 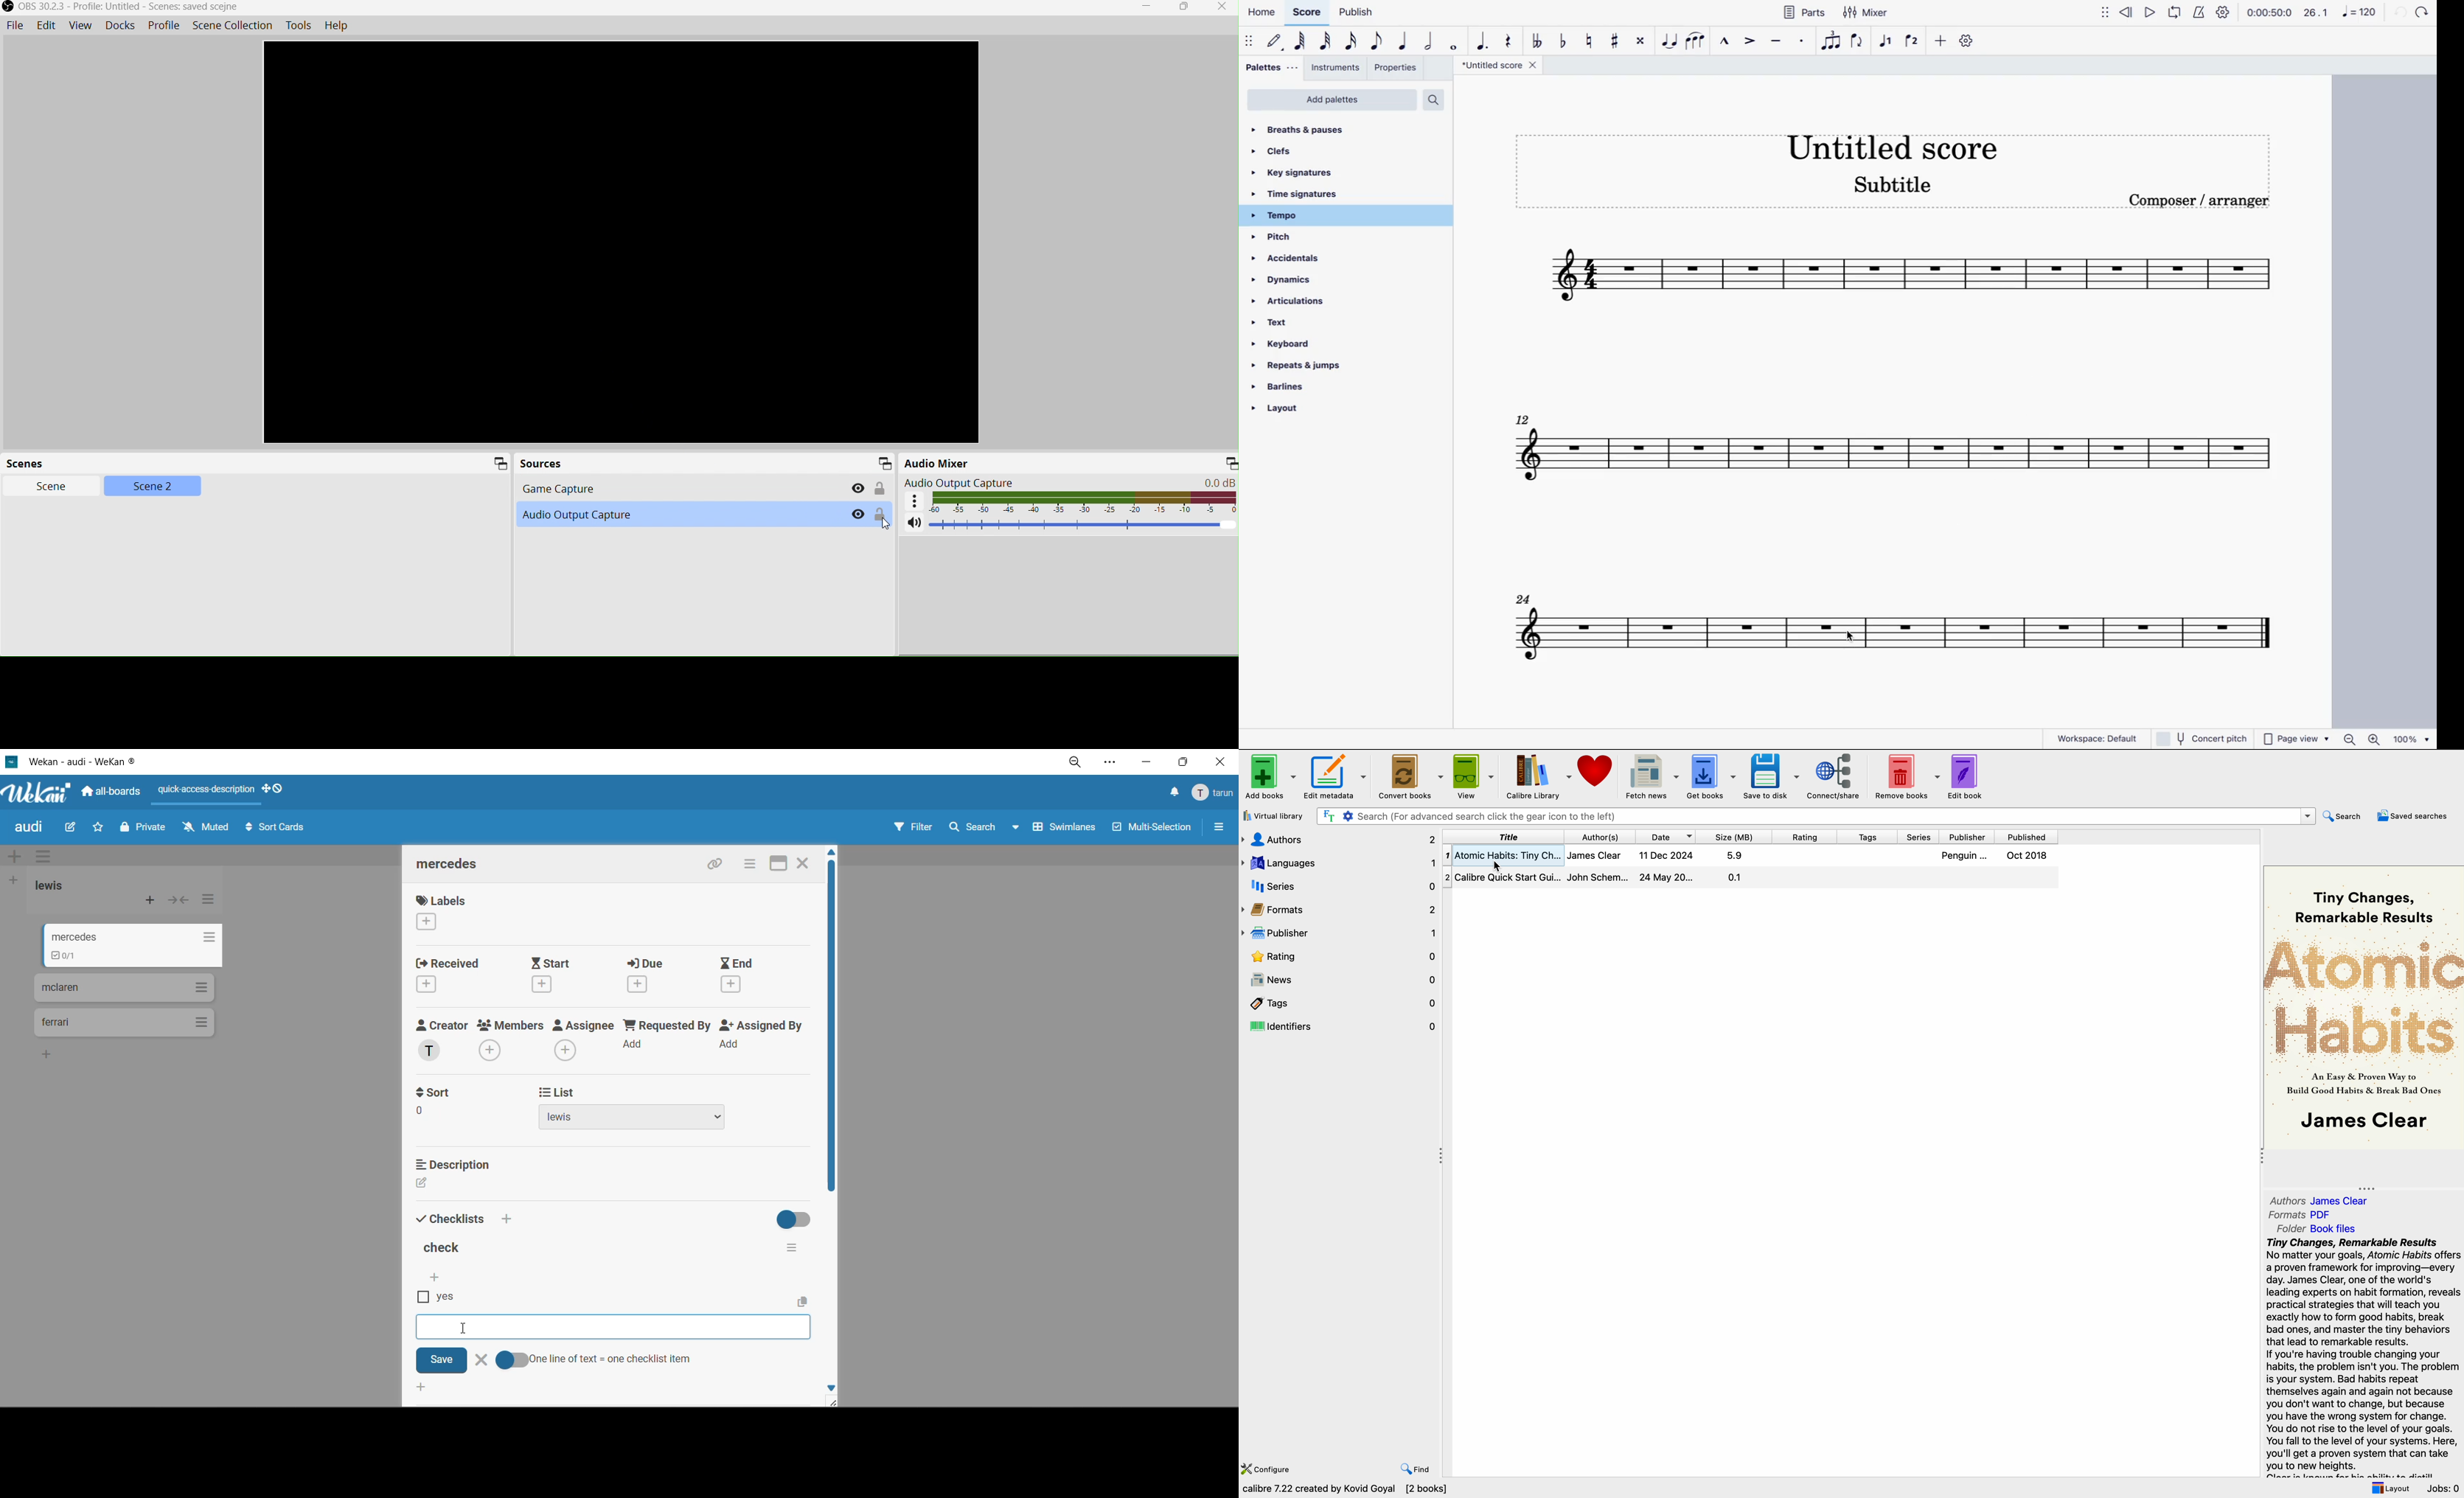 I want to click on languages, so click(x=1339, y=861).